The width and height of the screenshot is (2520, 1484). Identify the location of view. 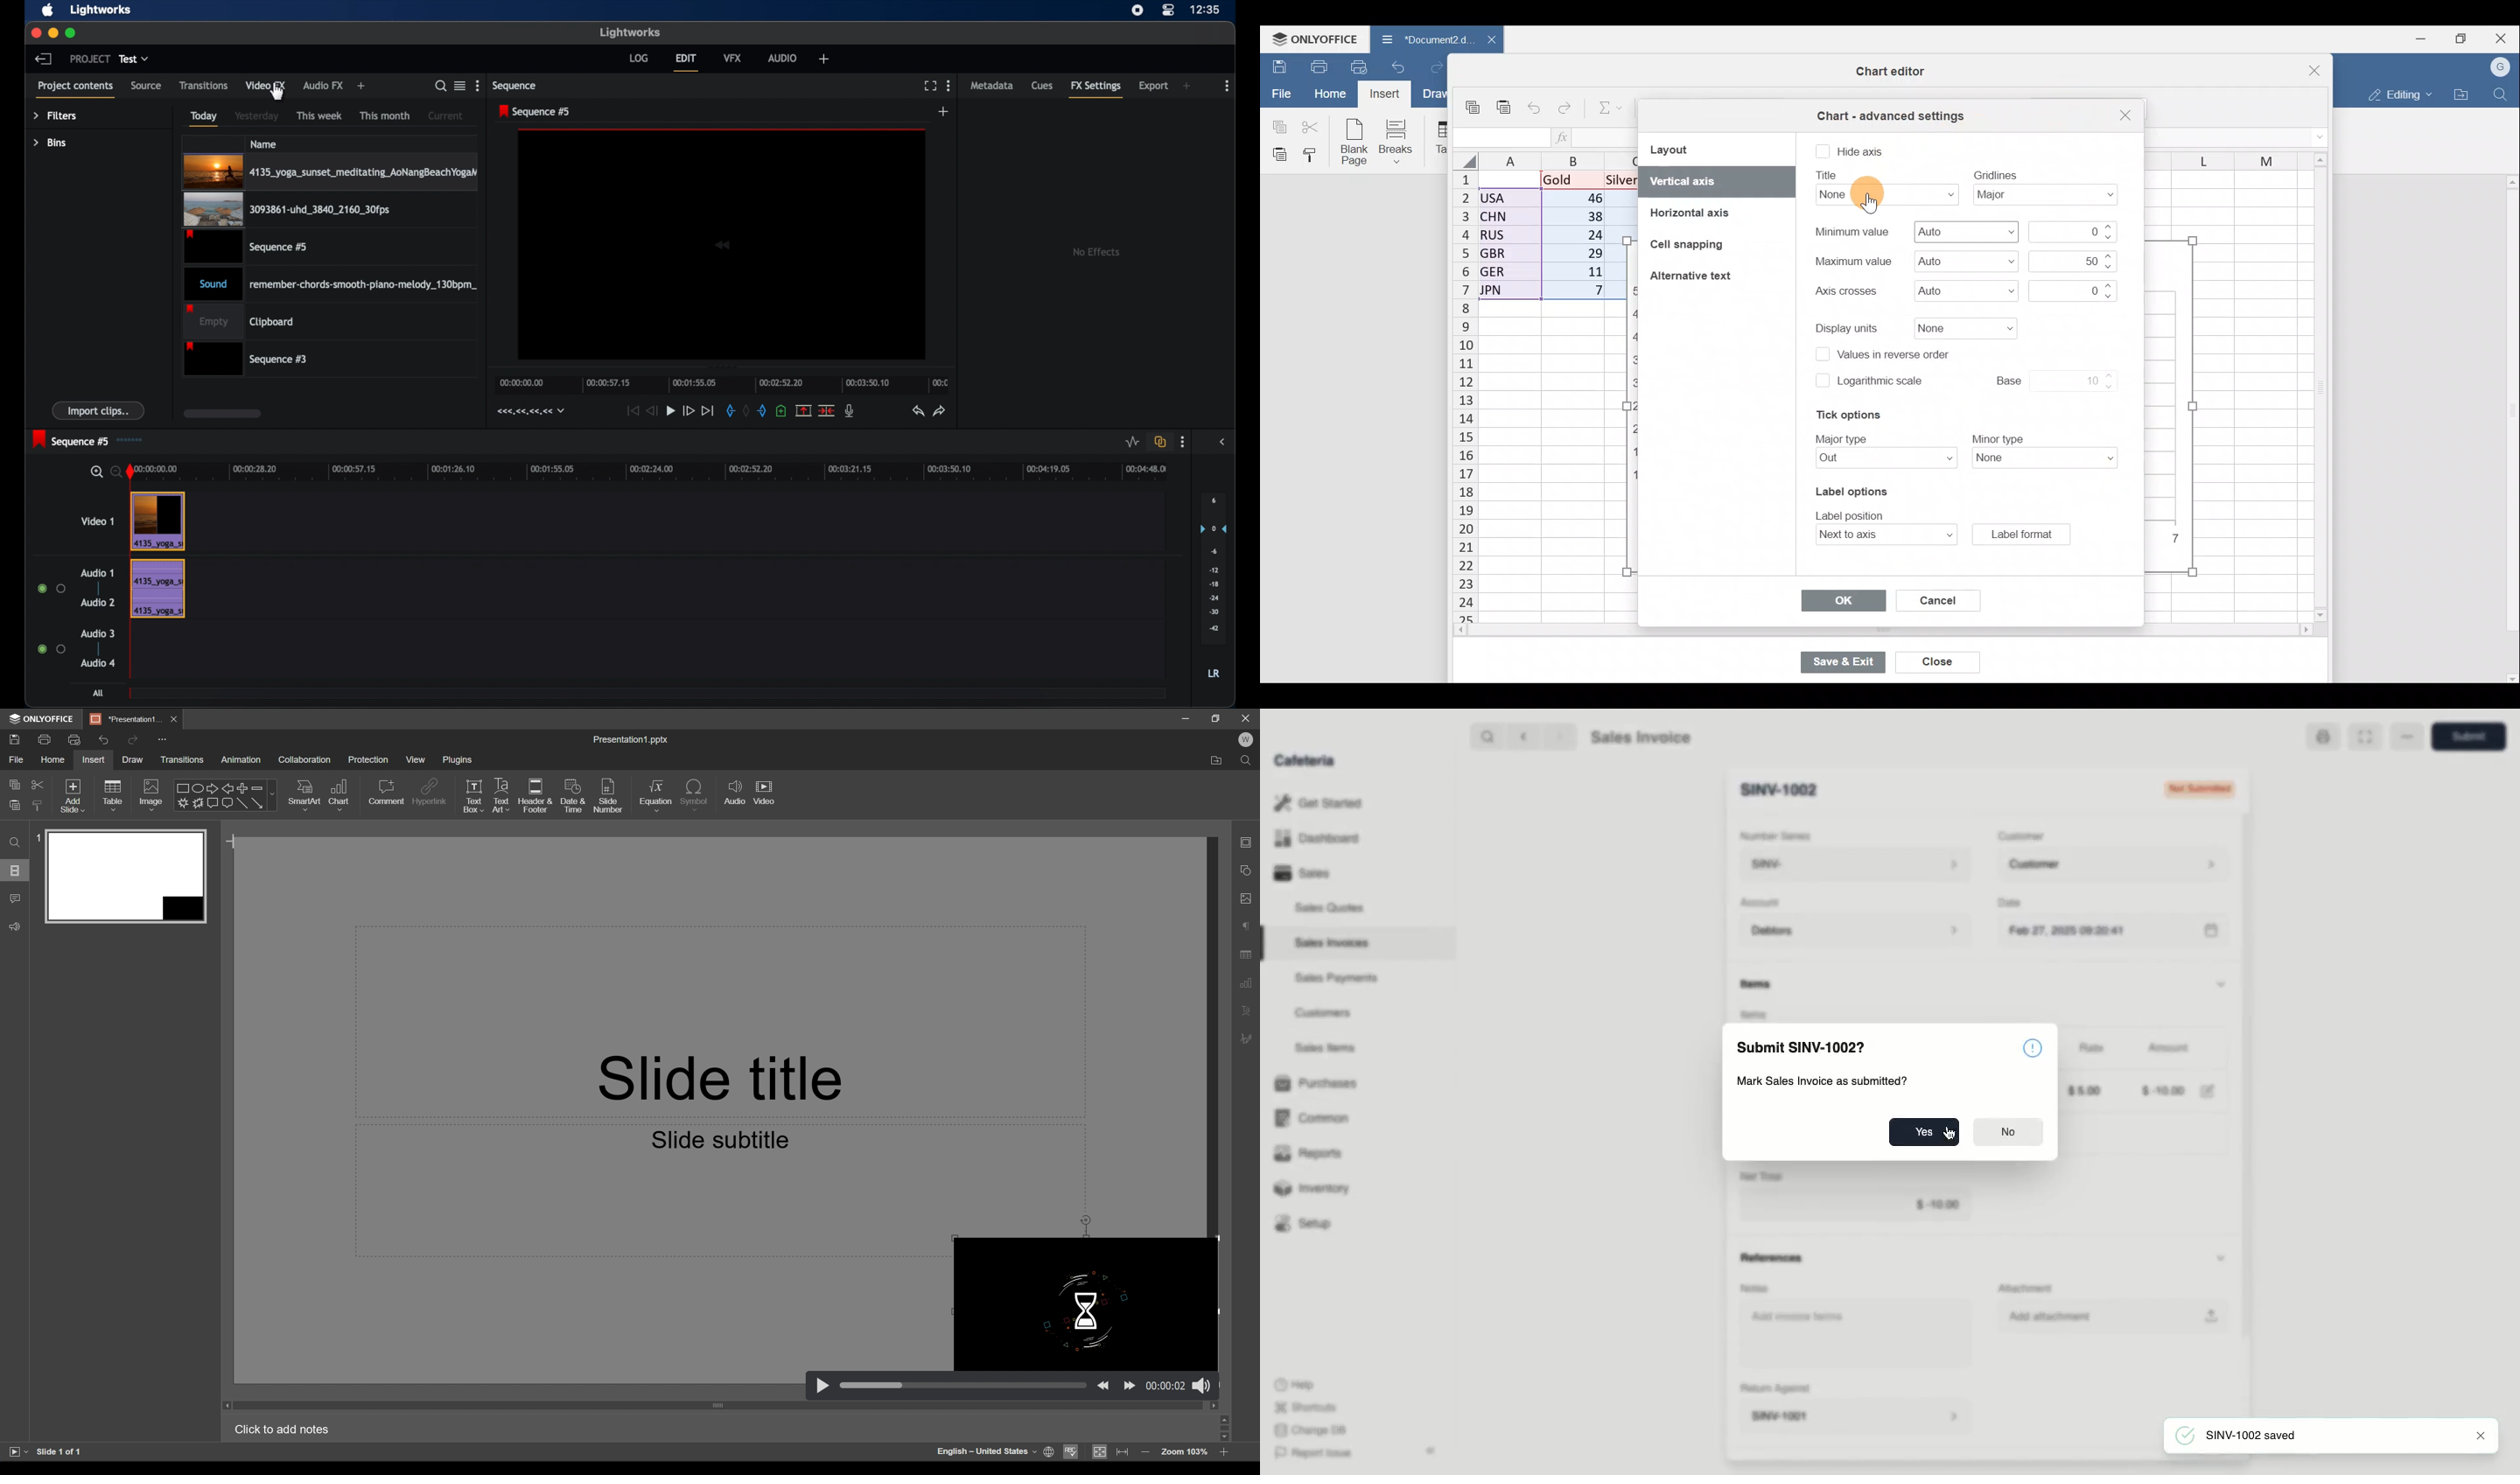
(419, 759).